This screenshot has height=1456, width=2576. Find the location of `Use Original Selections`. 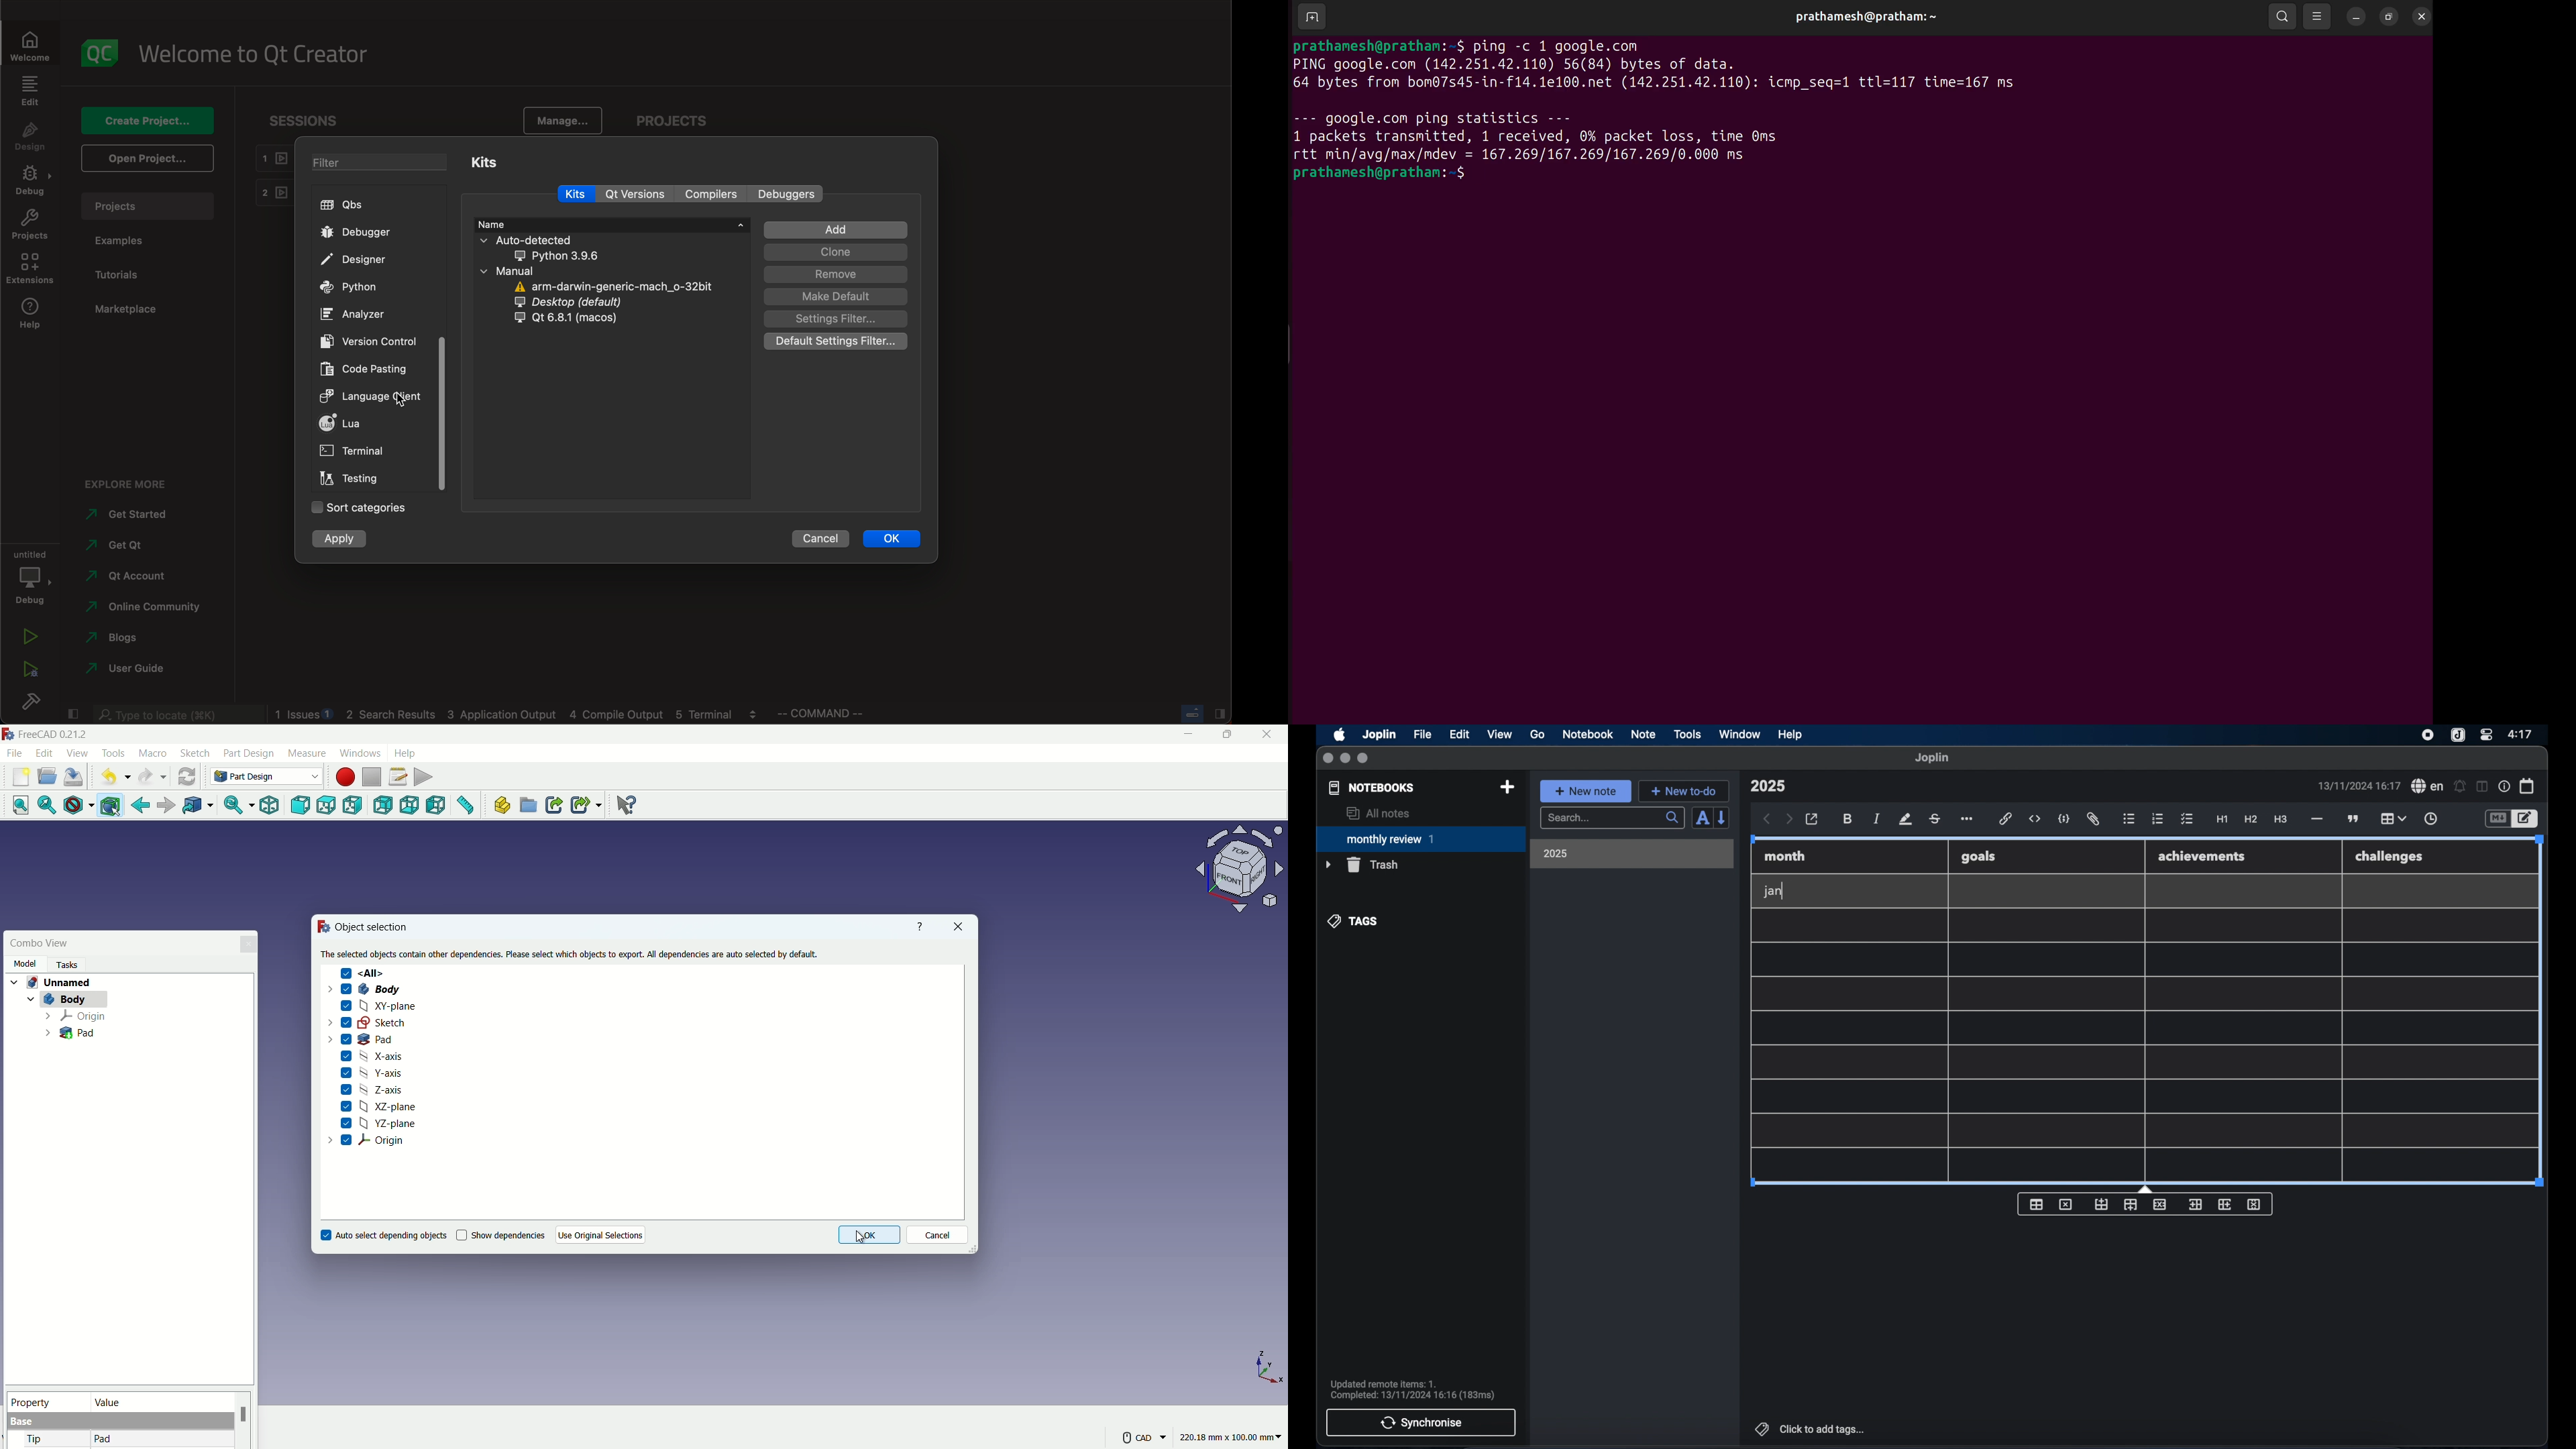

Use Original Selections is located at coordinates (601, 1236).